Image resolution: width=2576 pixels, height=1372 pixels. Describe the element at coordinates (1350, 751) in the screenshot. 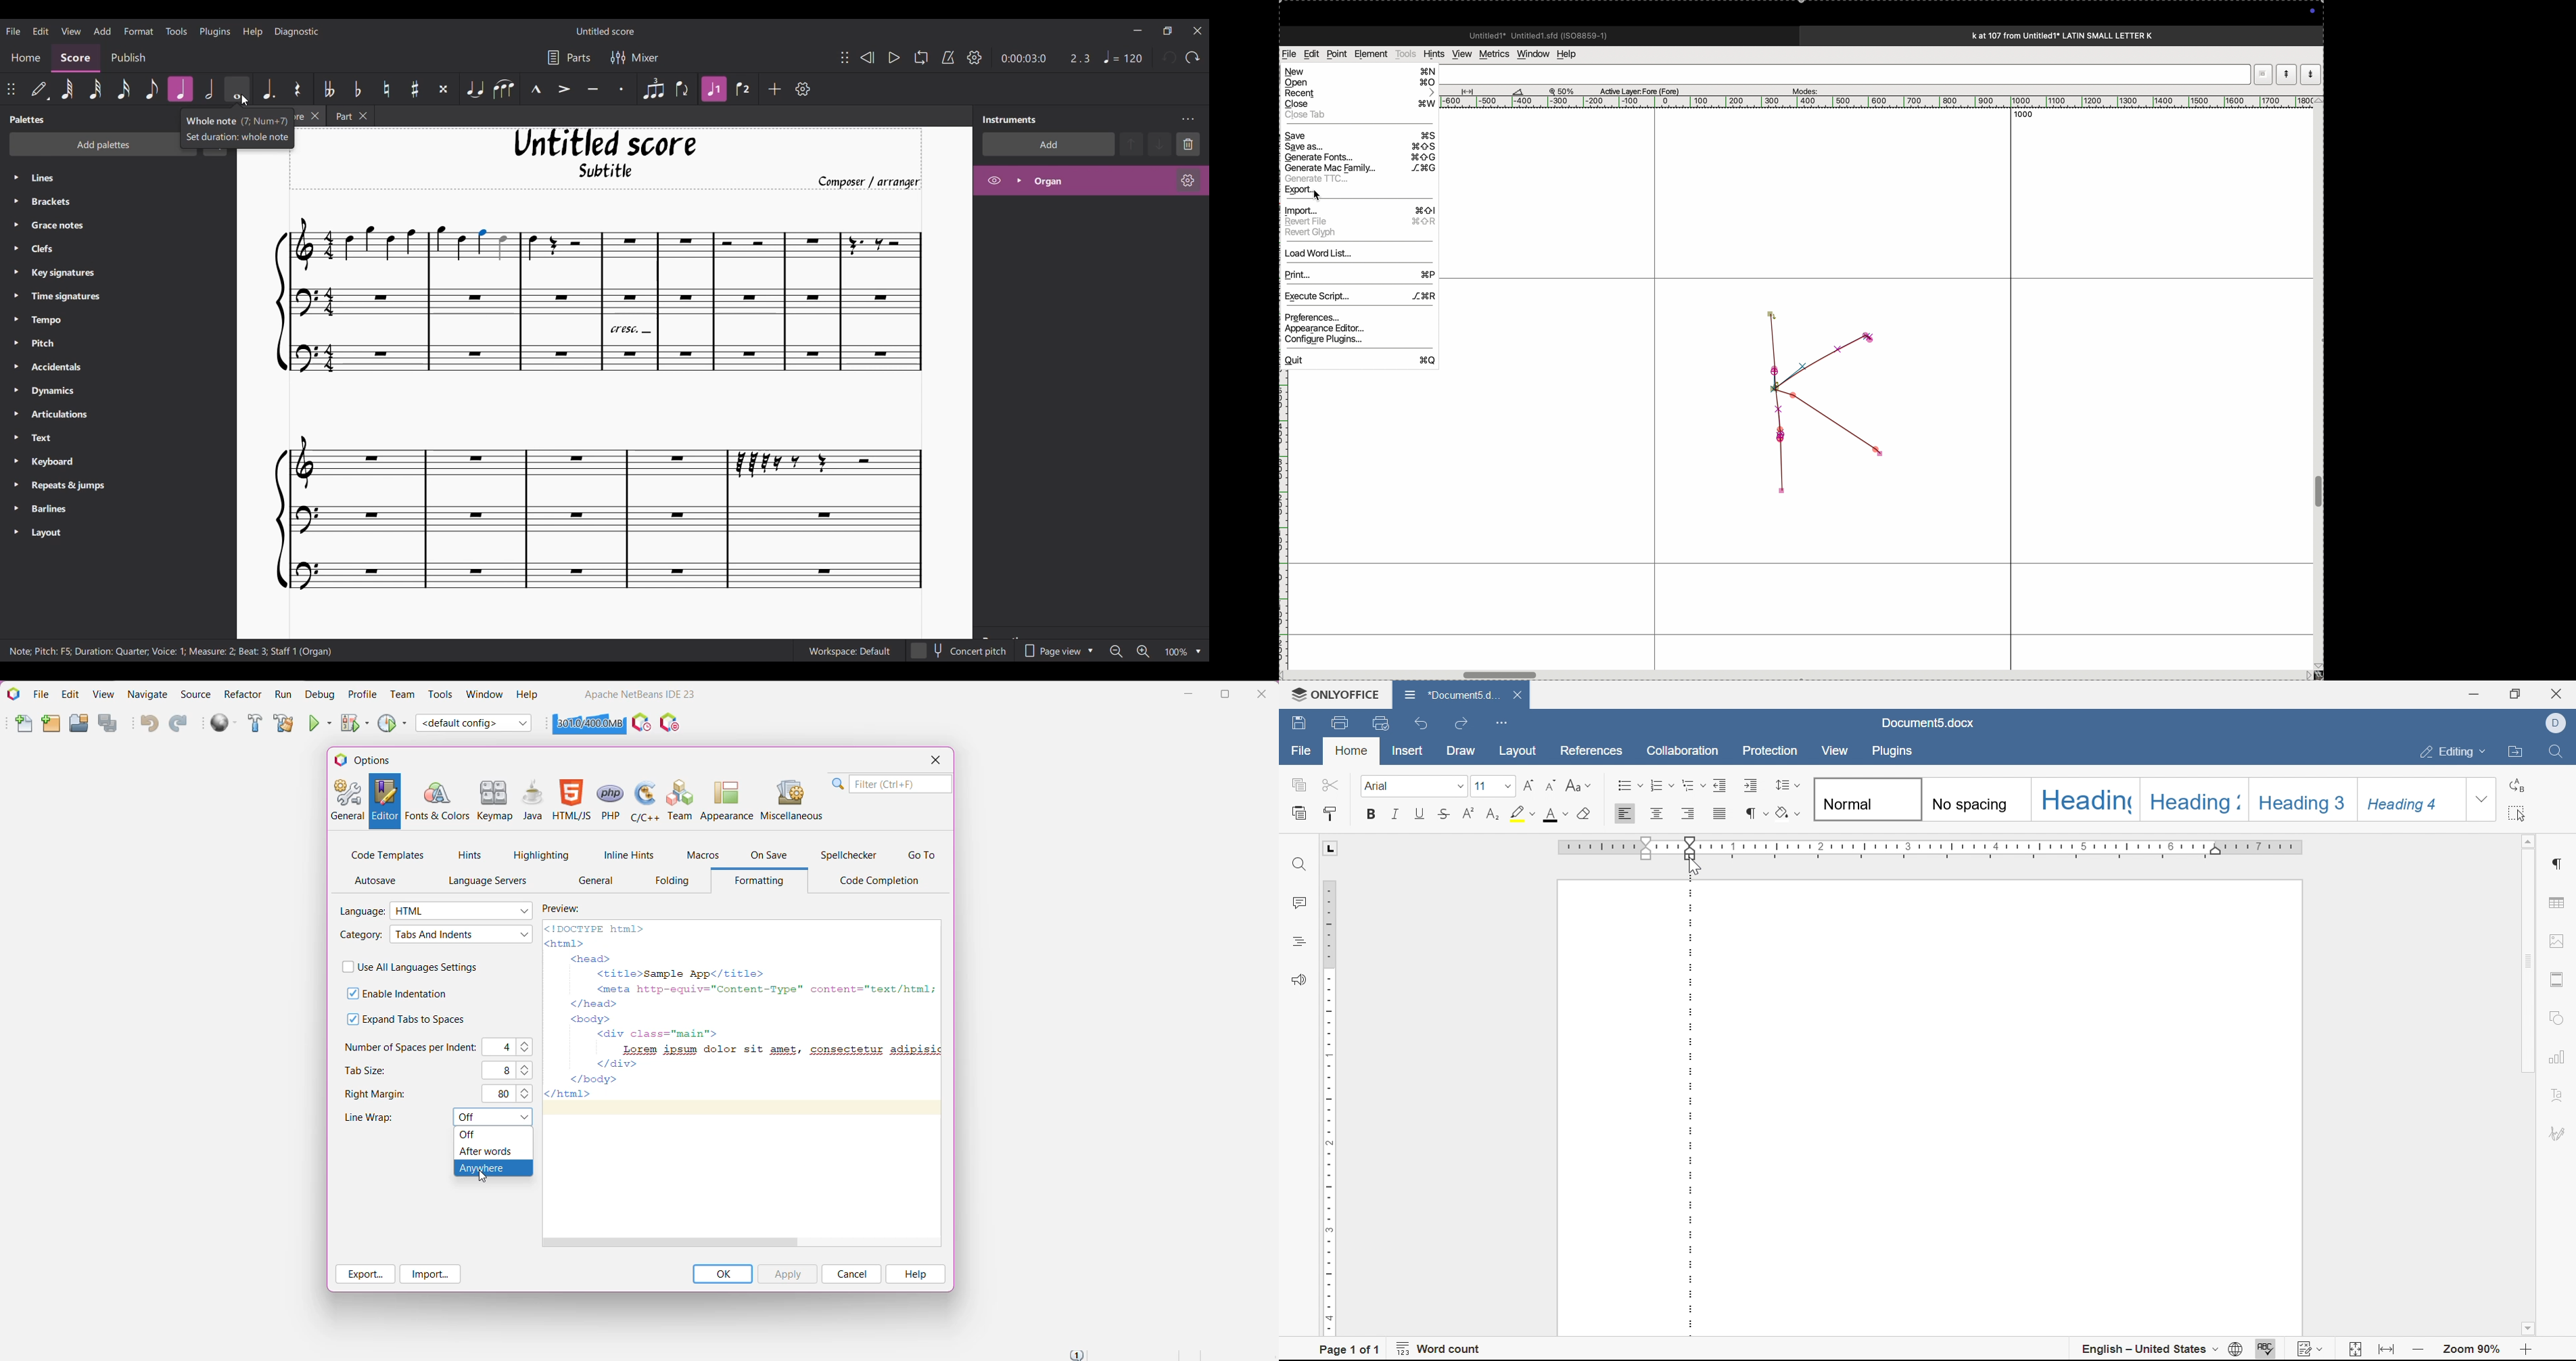

I see `home` at that location.